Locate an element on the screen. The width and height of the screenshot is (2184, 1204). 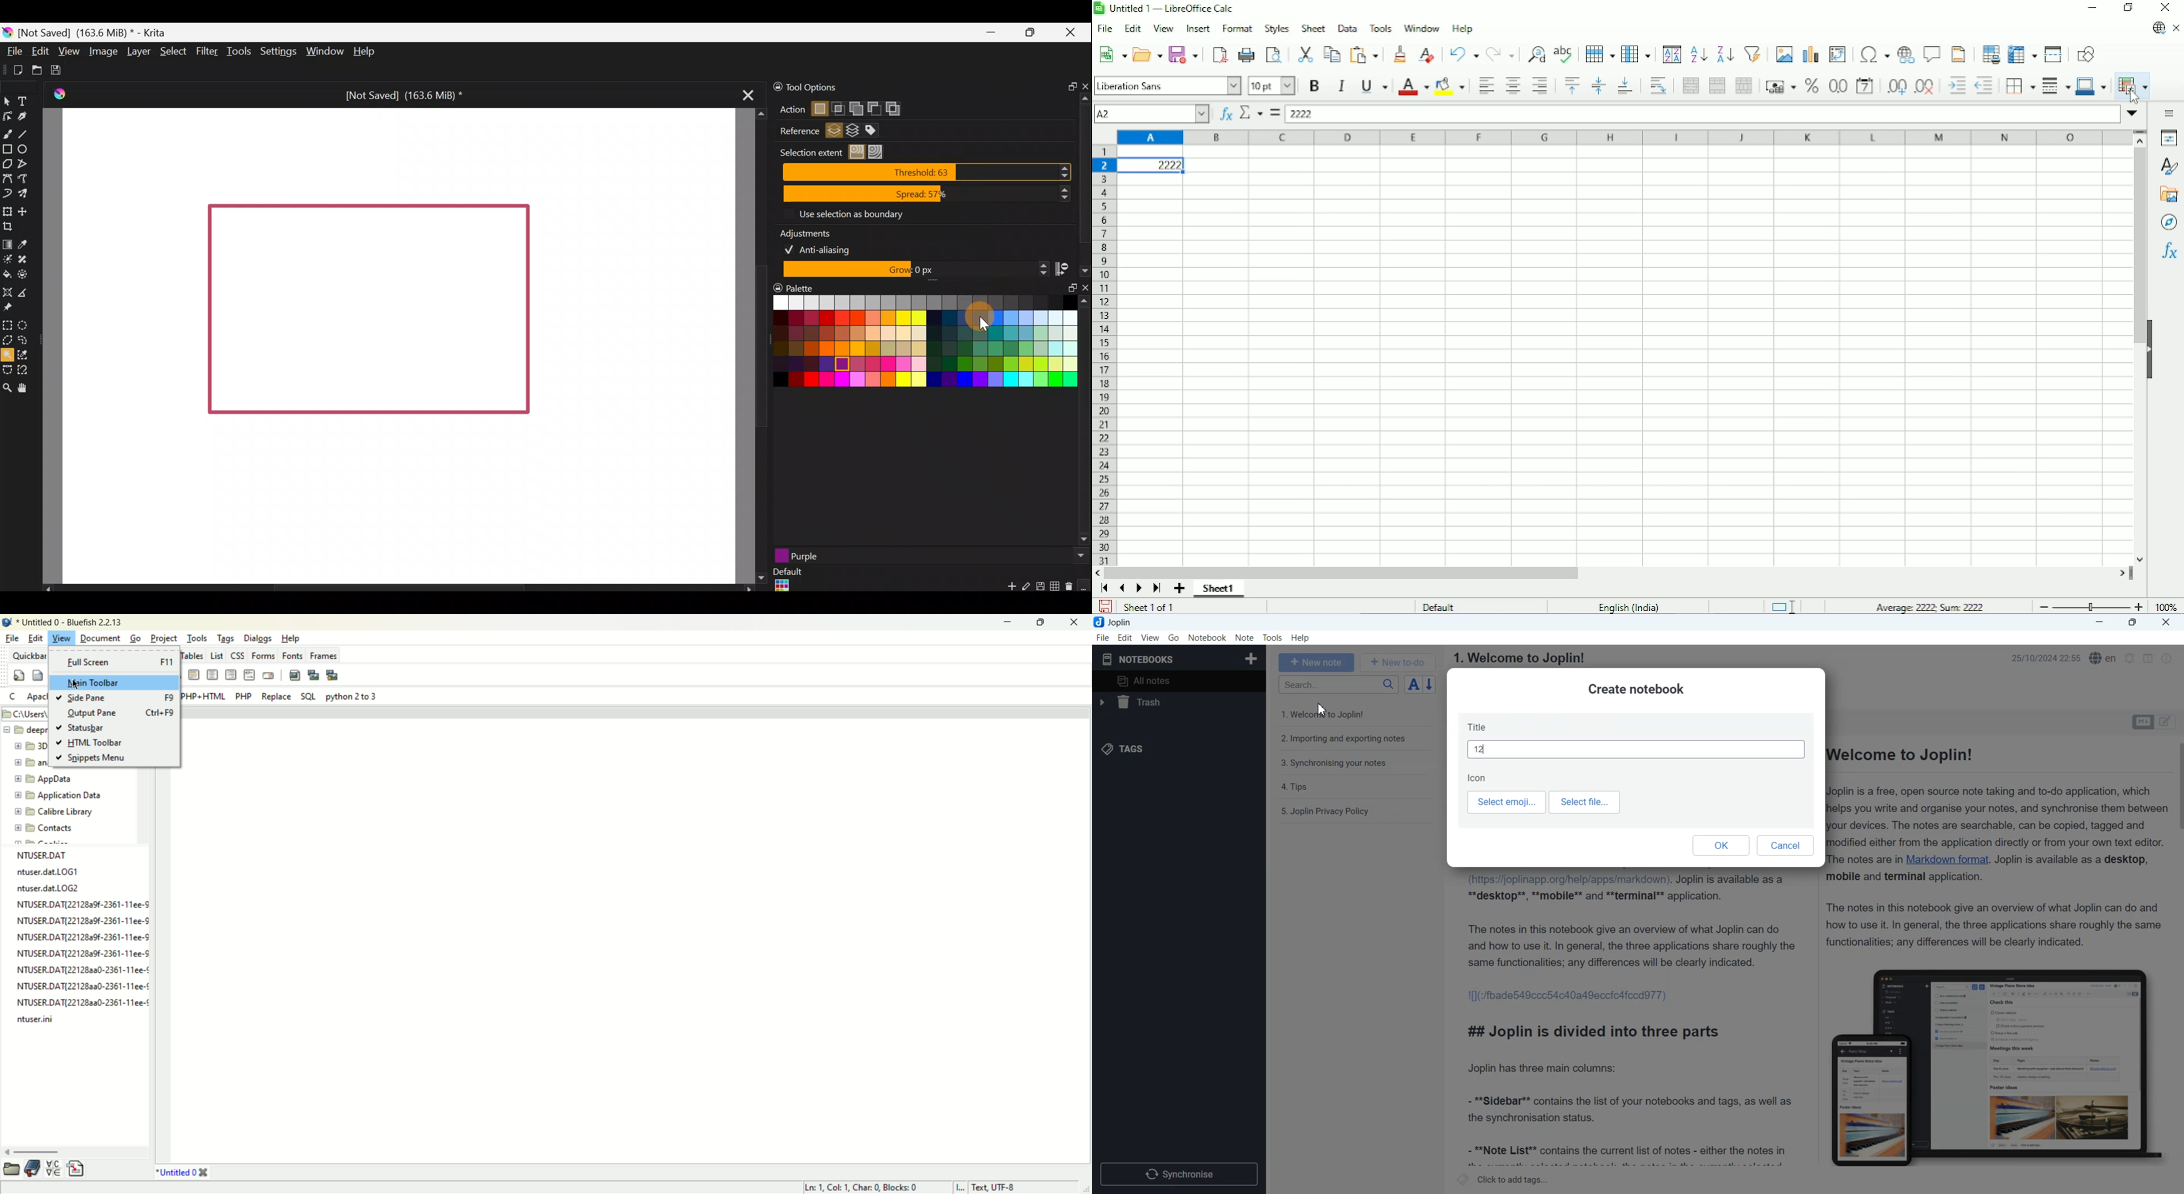
View  is located at coordinates (1150, 637).